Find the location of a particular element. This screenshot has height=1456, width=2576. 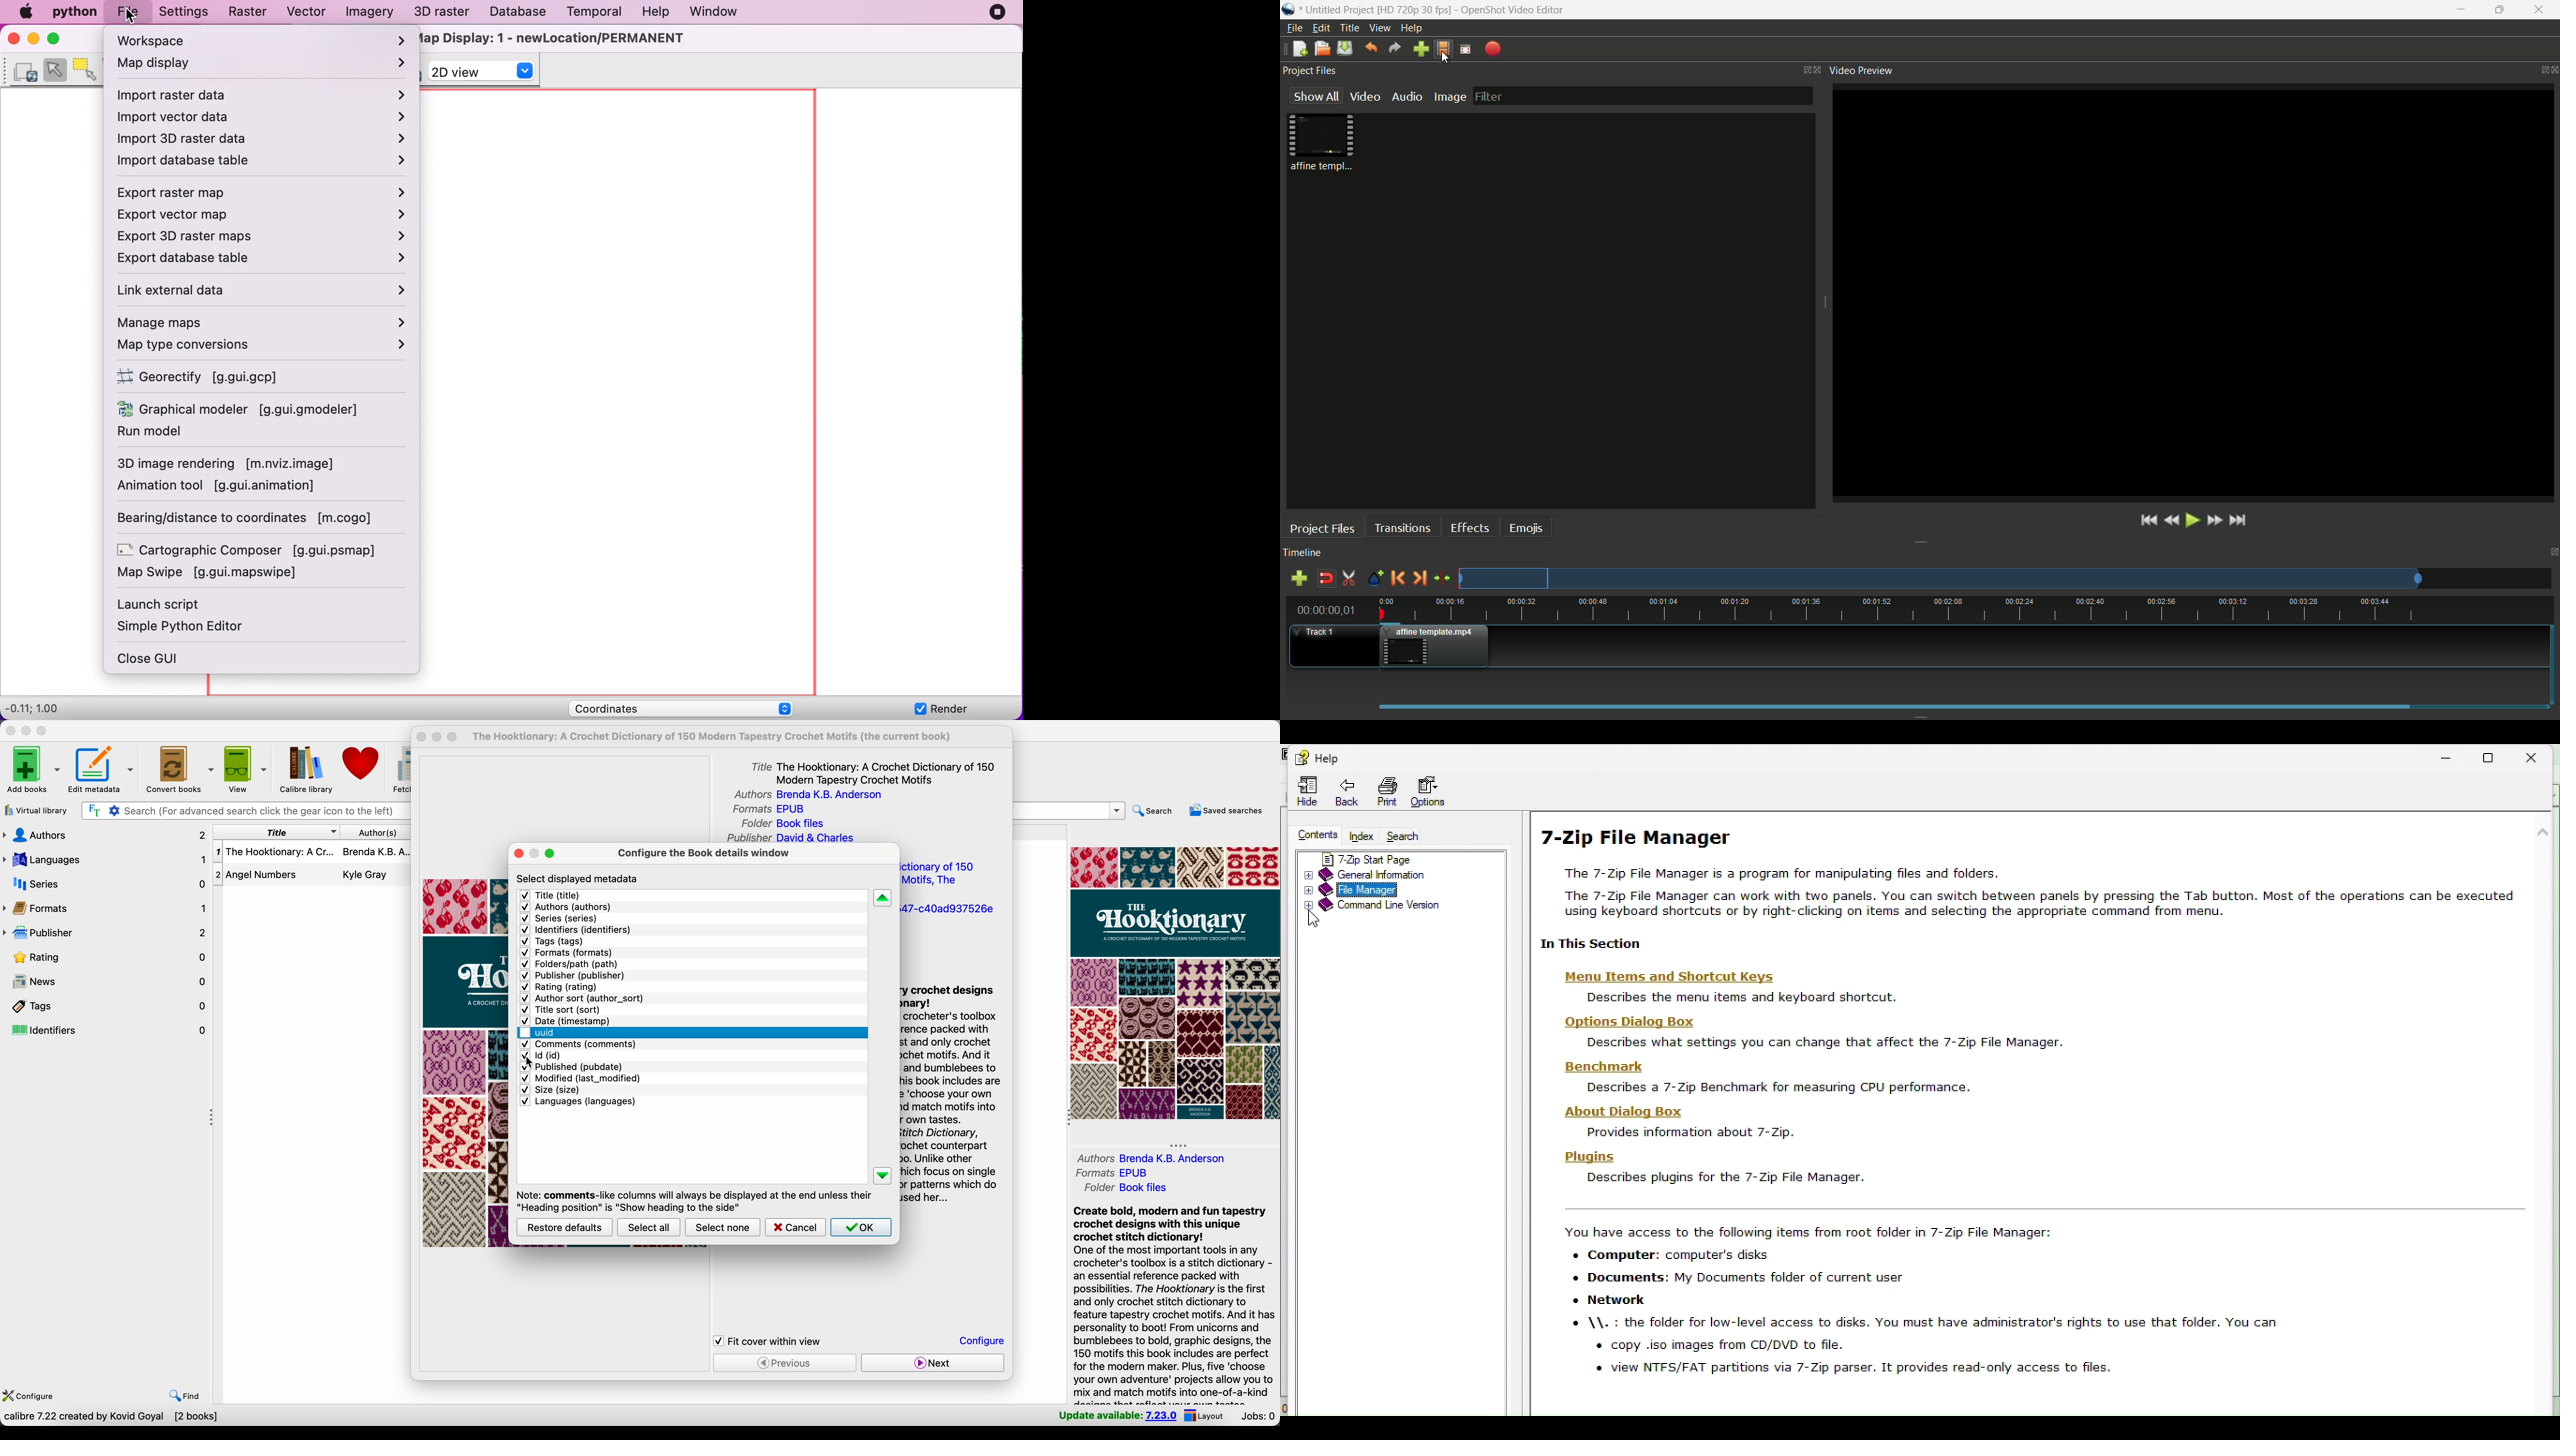

folders/path is located at coordinates (571, 964).